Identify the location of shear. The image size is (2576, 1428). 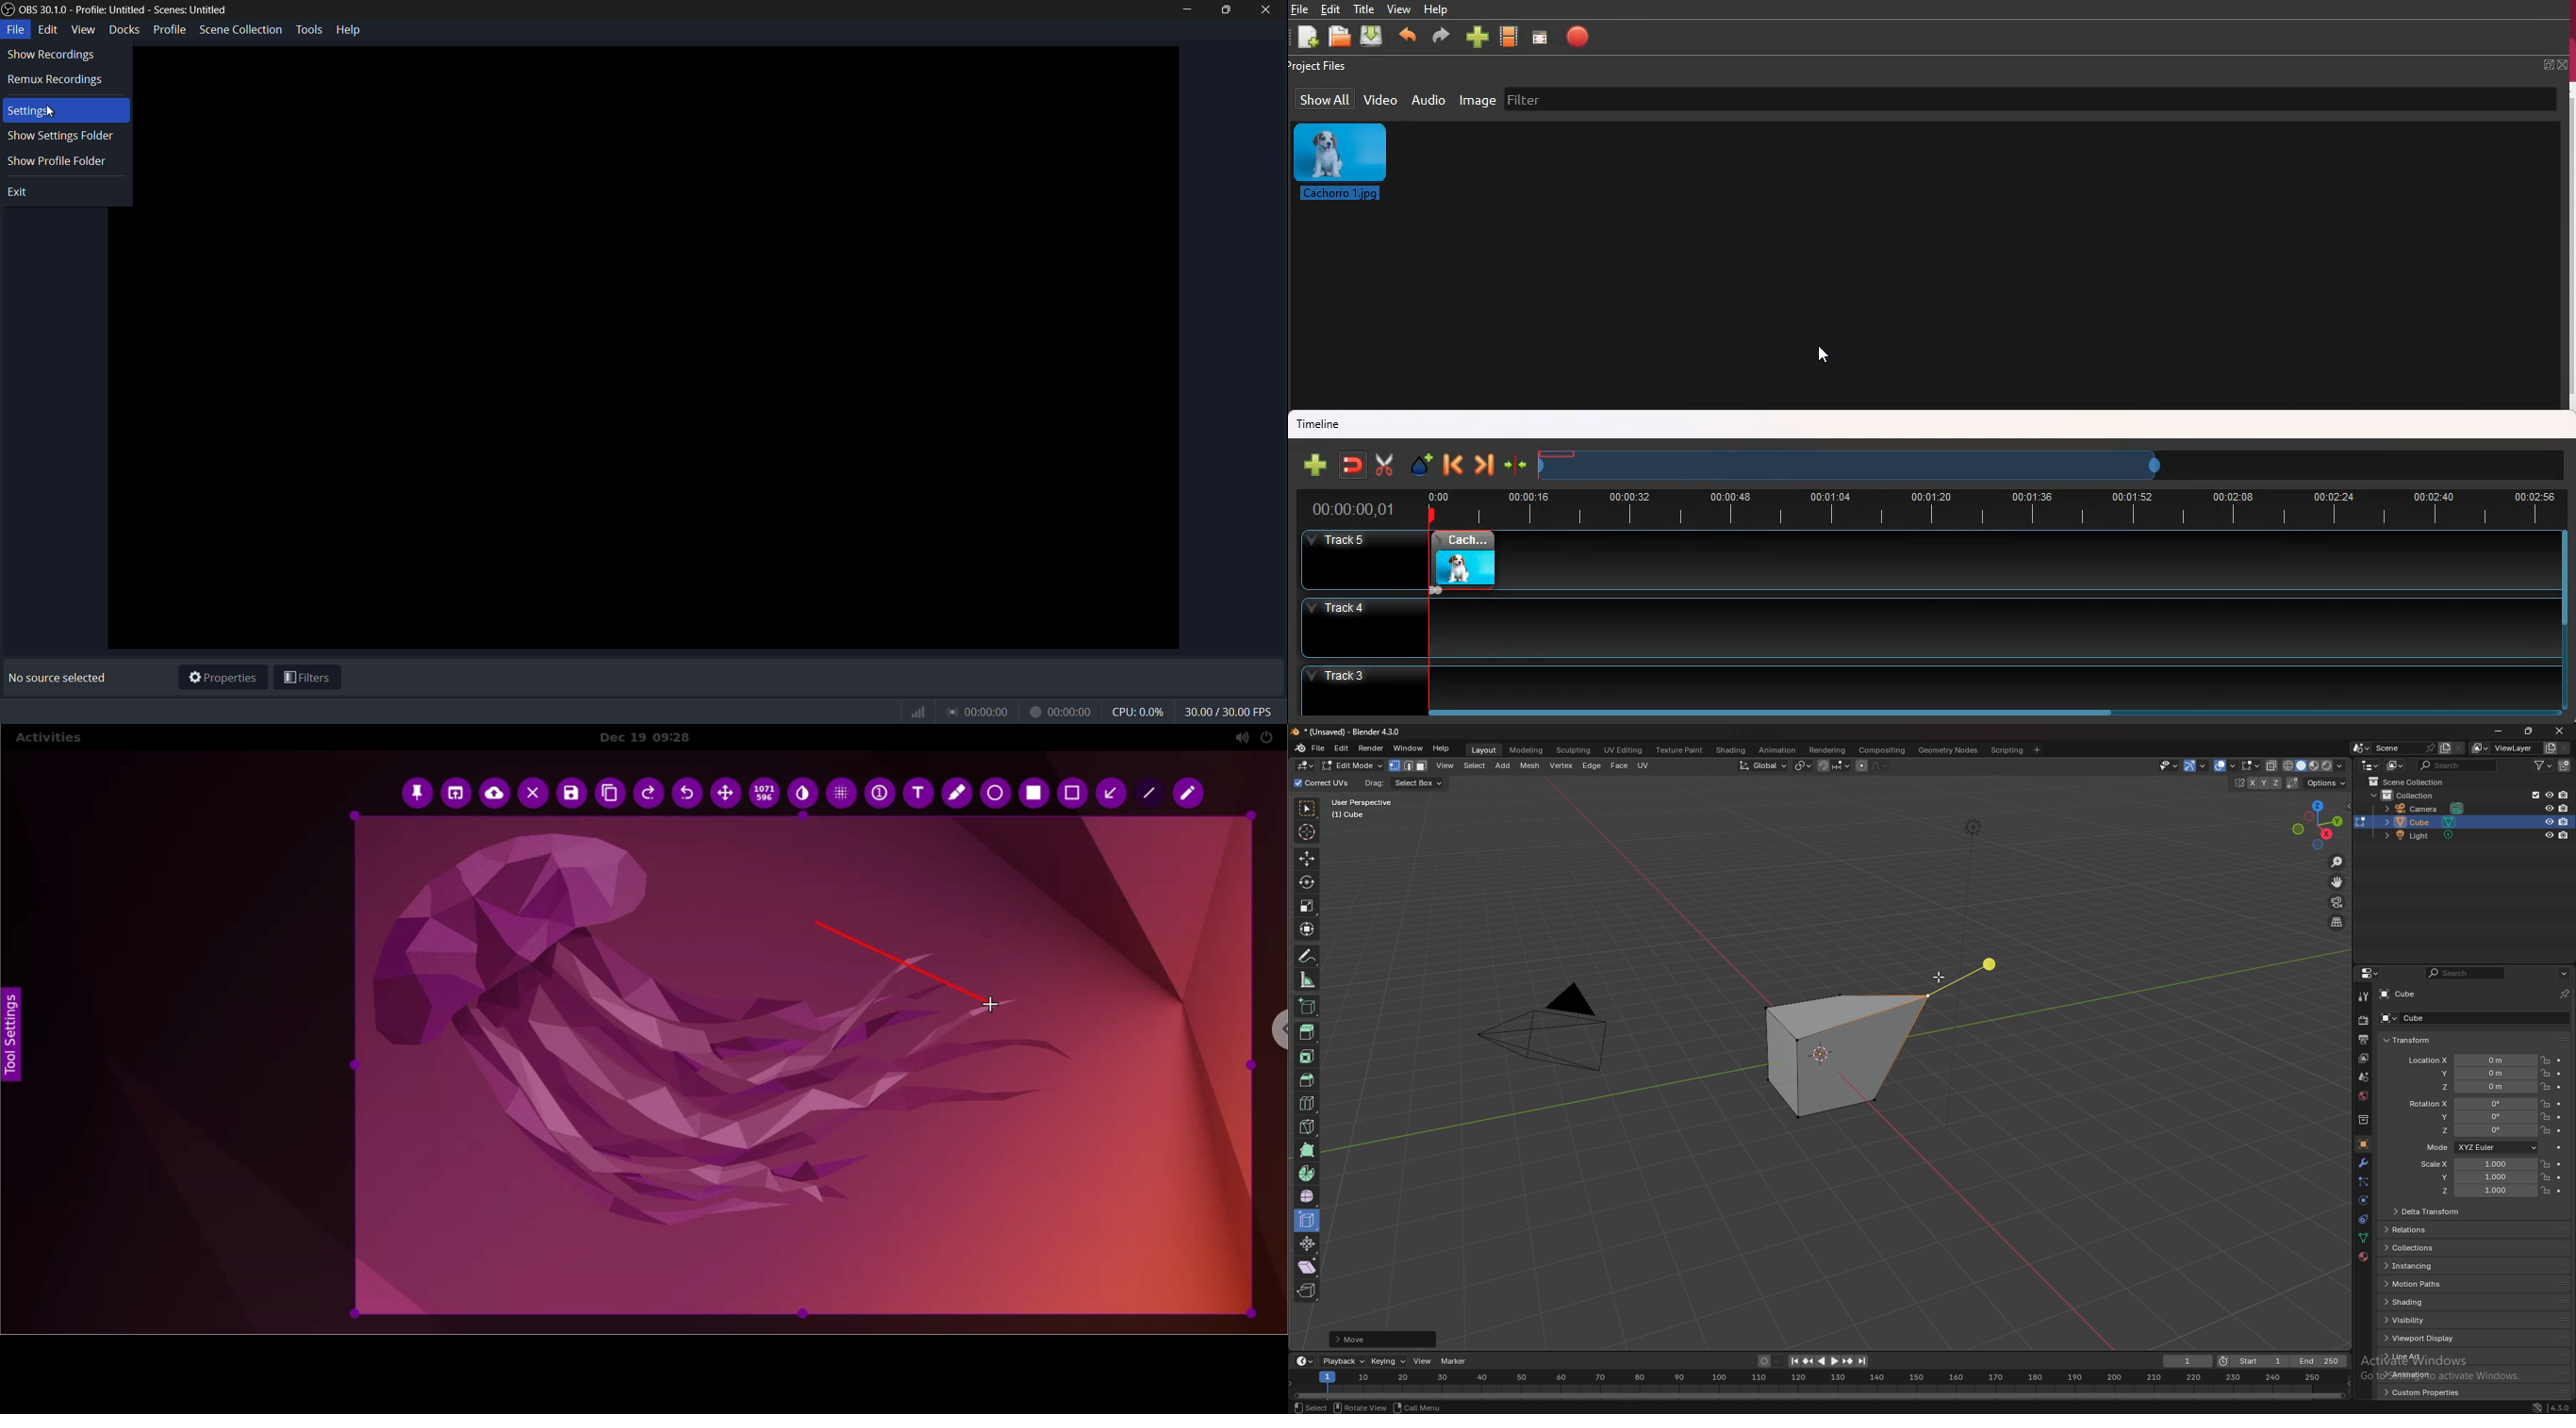
(1307, 1267).